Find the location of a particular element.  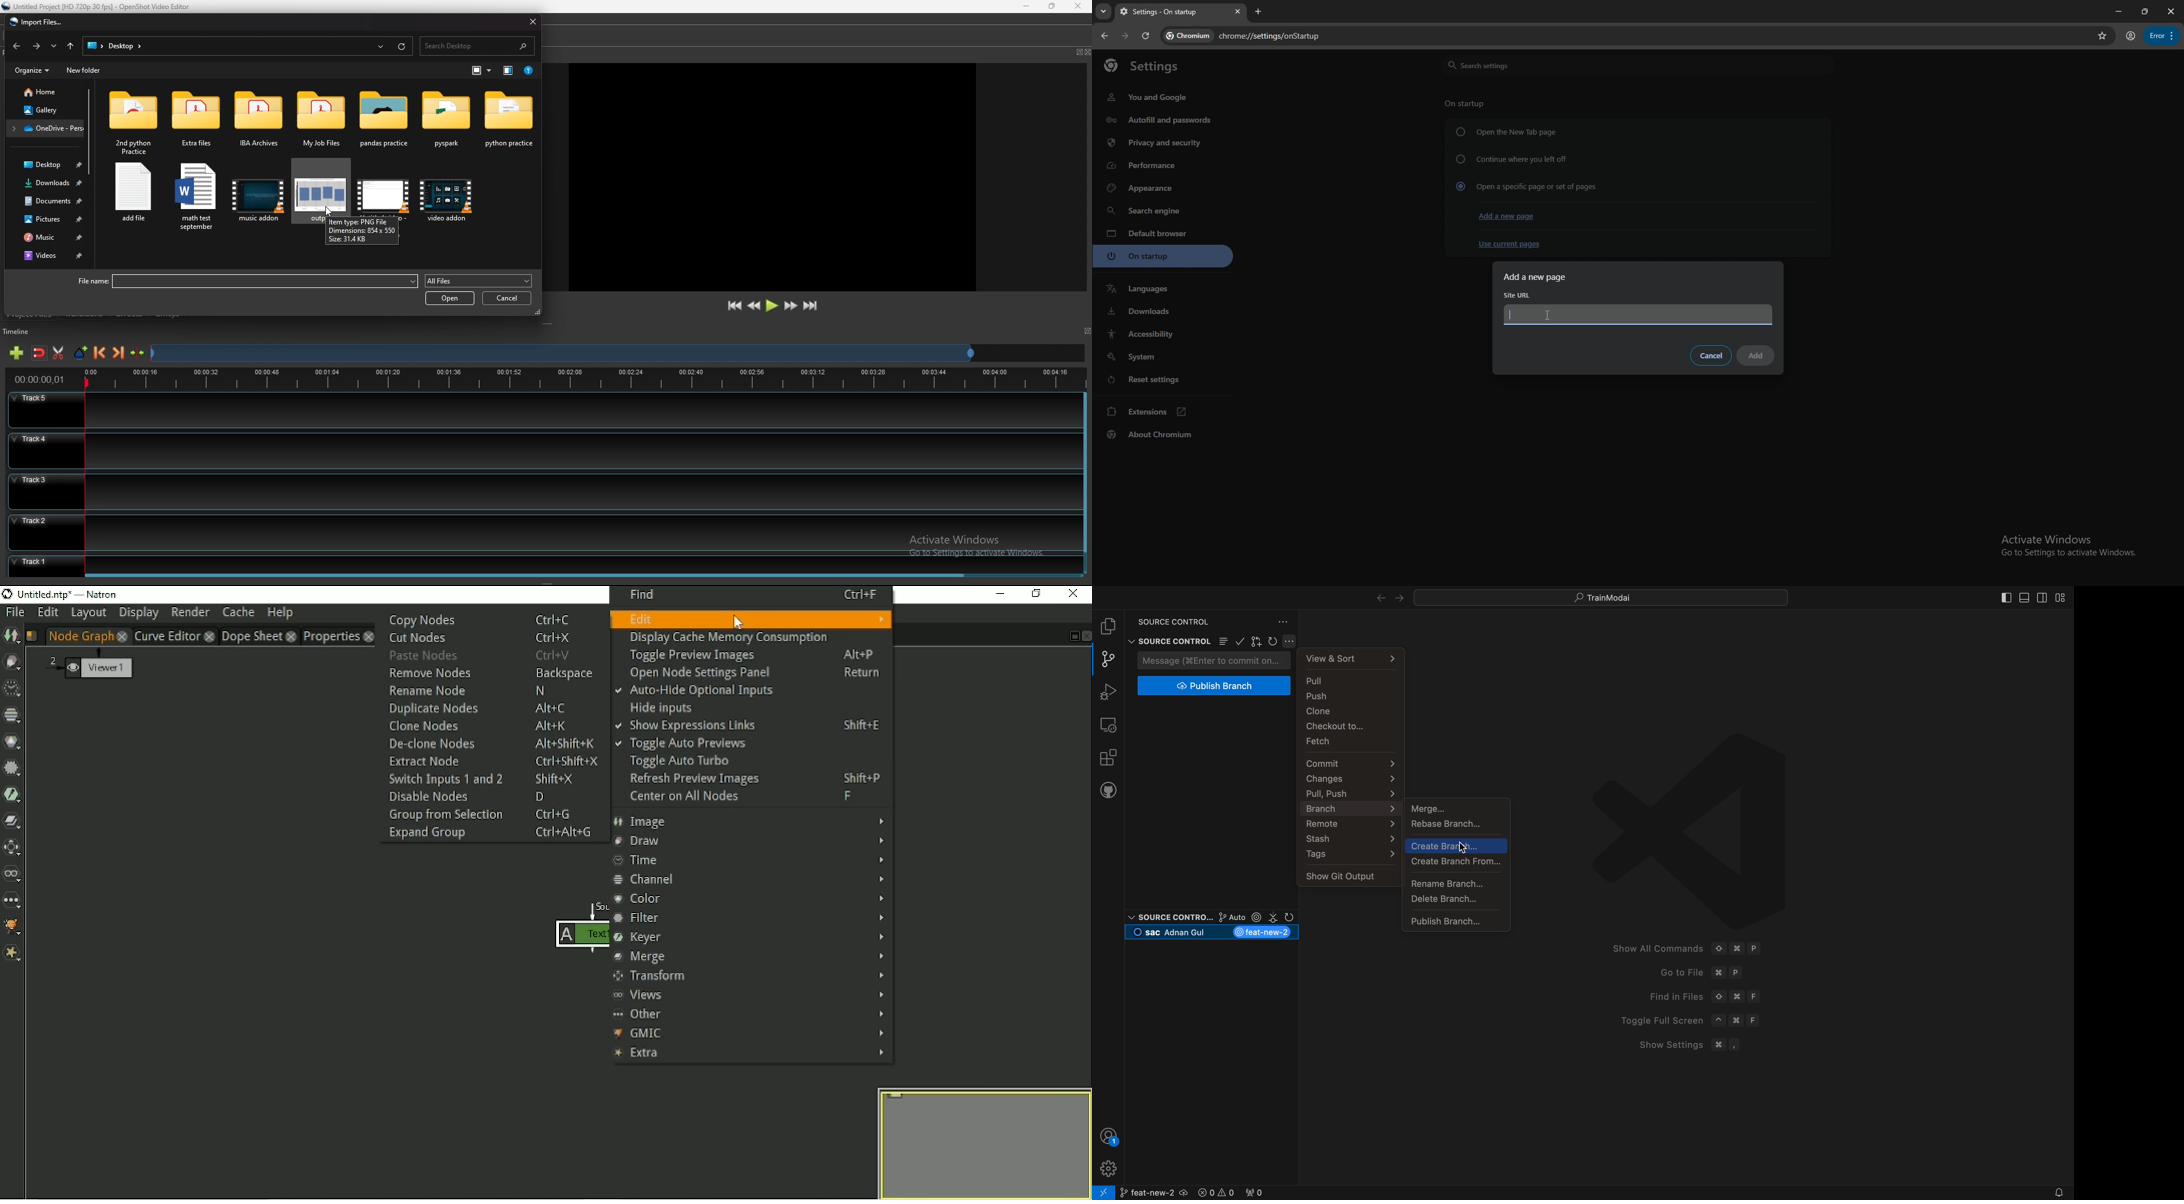

input box is located at coordinates (1639, 316).